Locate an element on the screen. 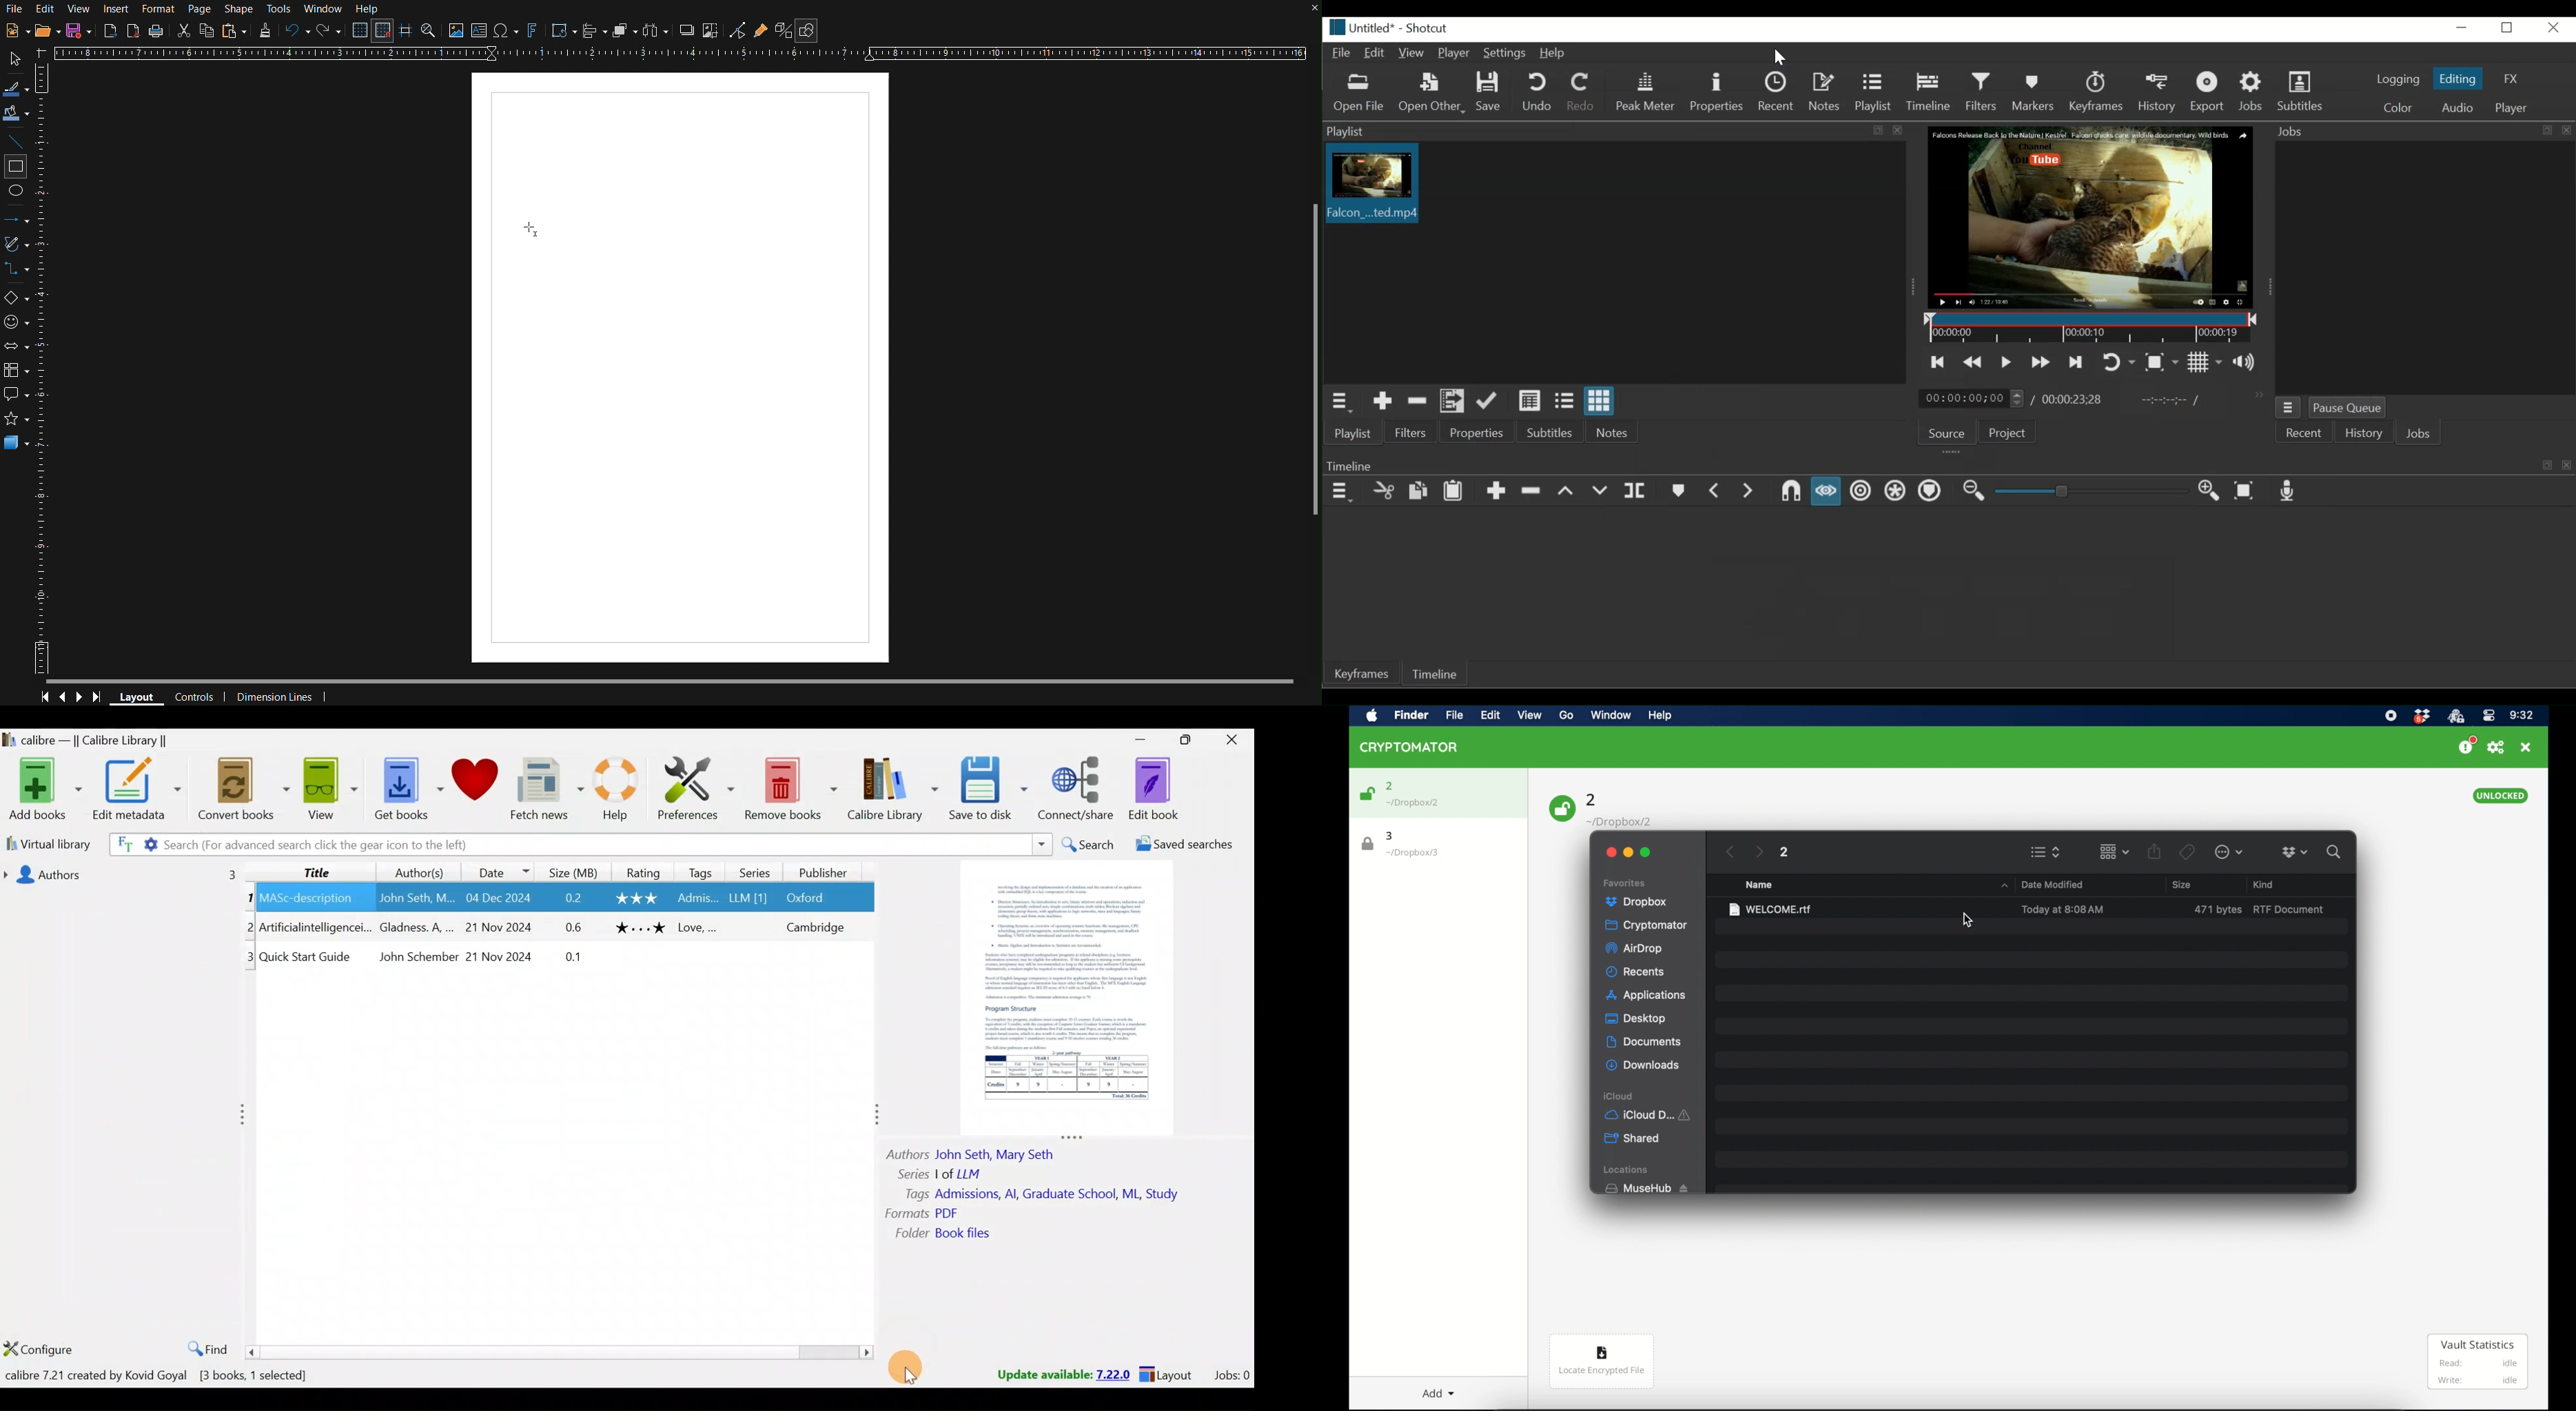 Image resolution: width=2576 pixels, height=1428 pixels. Size is located at coordinates (573, 870).